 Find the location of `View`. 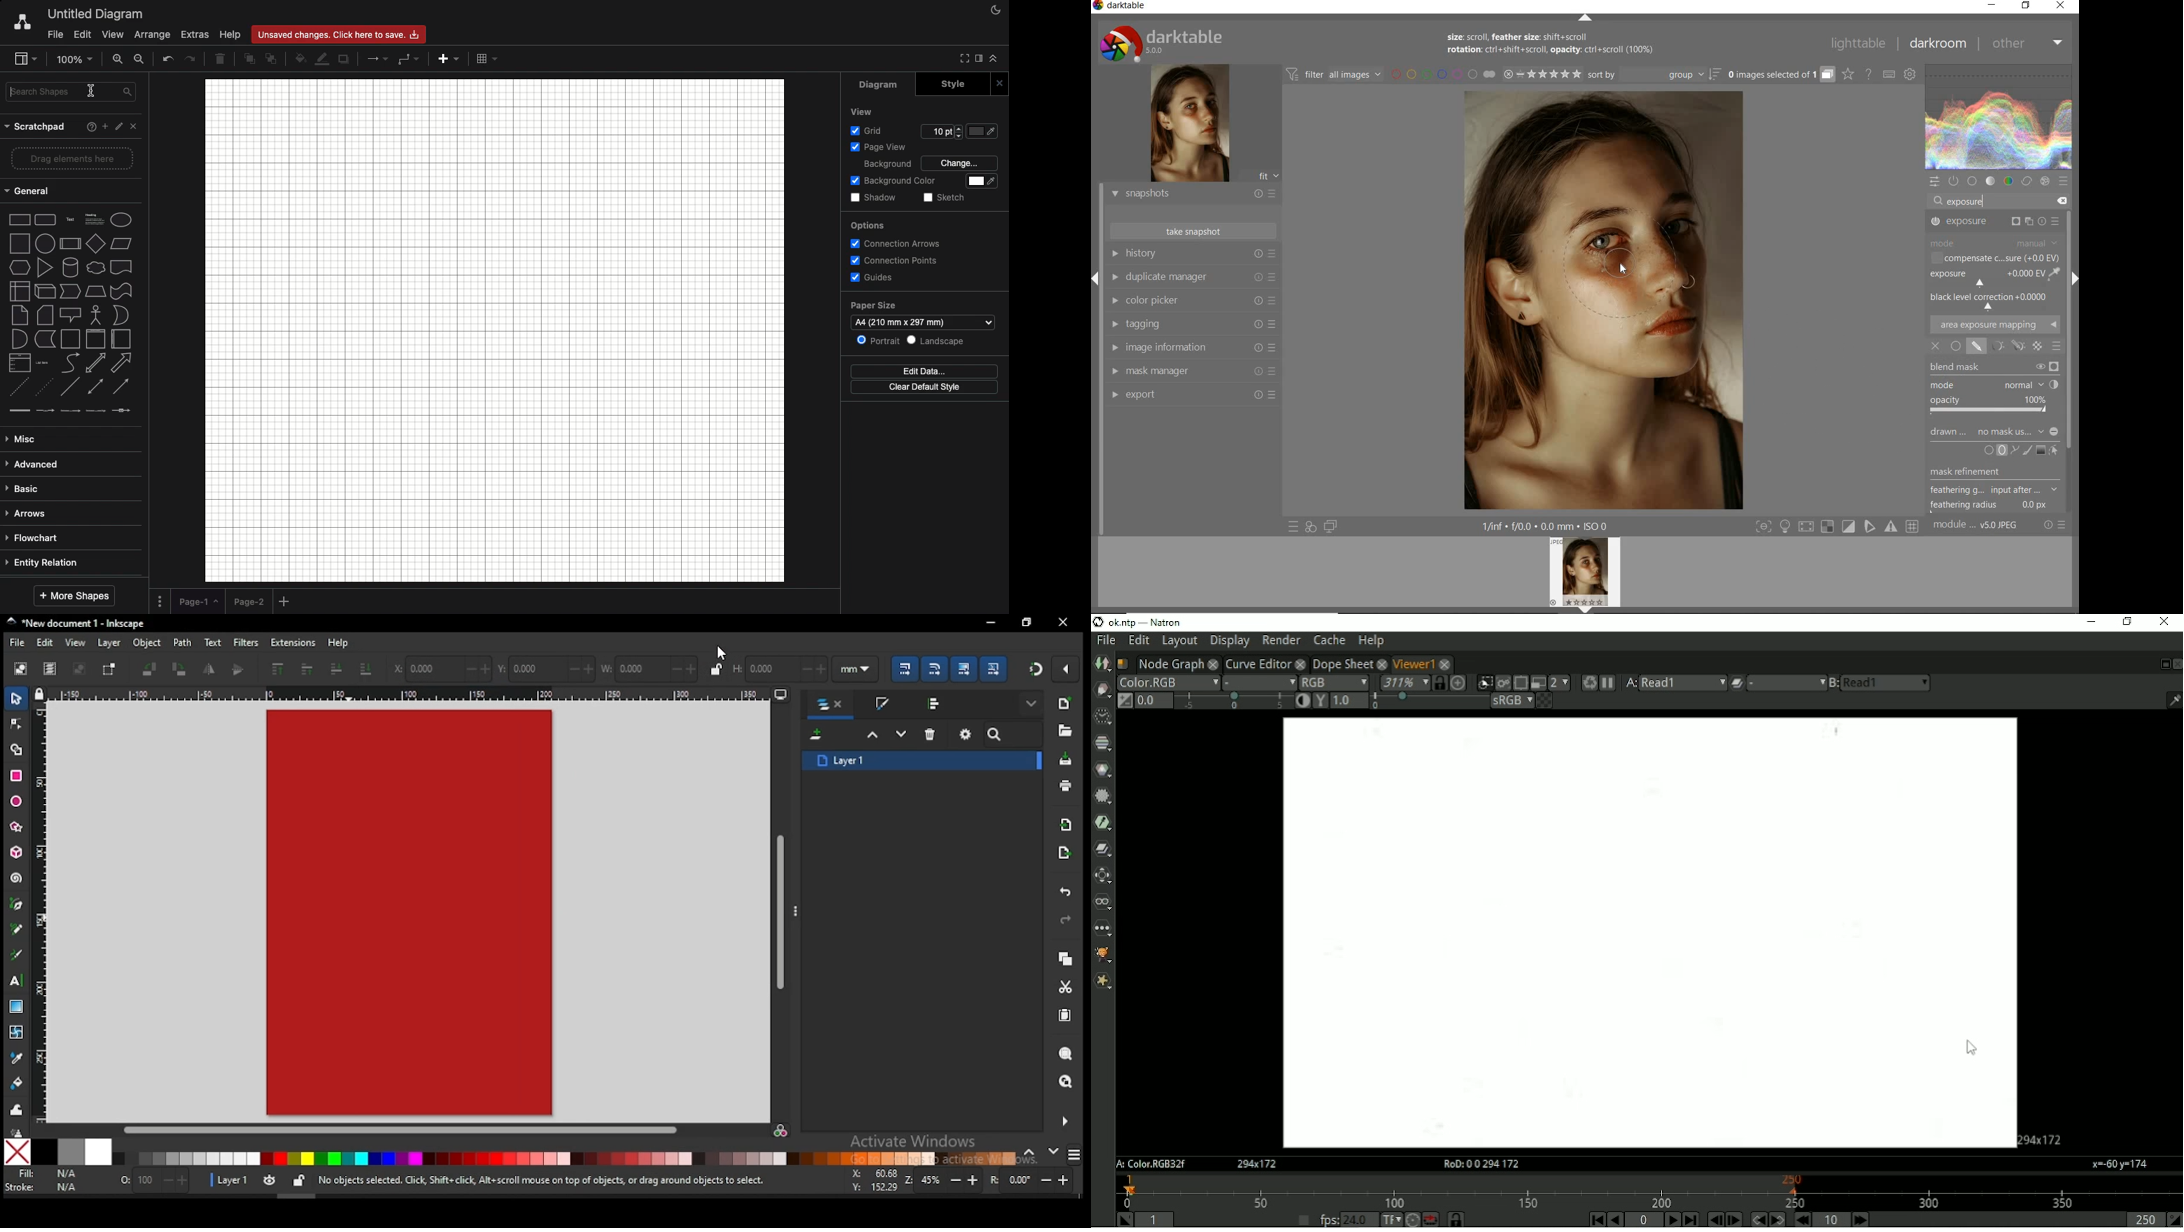

View is located at coordinates (114, 36).